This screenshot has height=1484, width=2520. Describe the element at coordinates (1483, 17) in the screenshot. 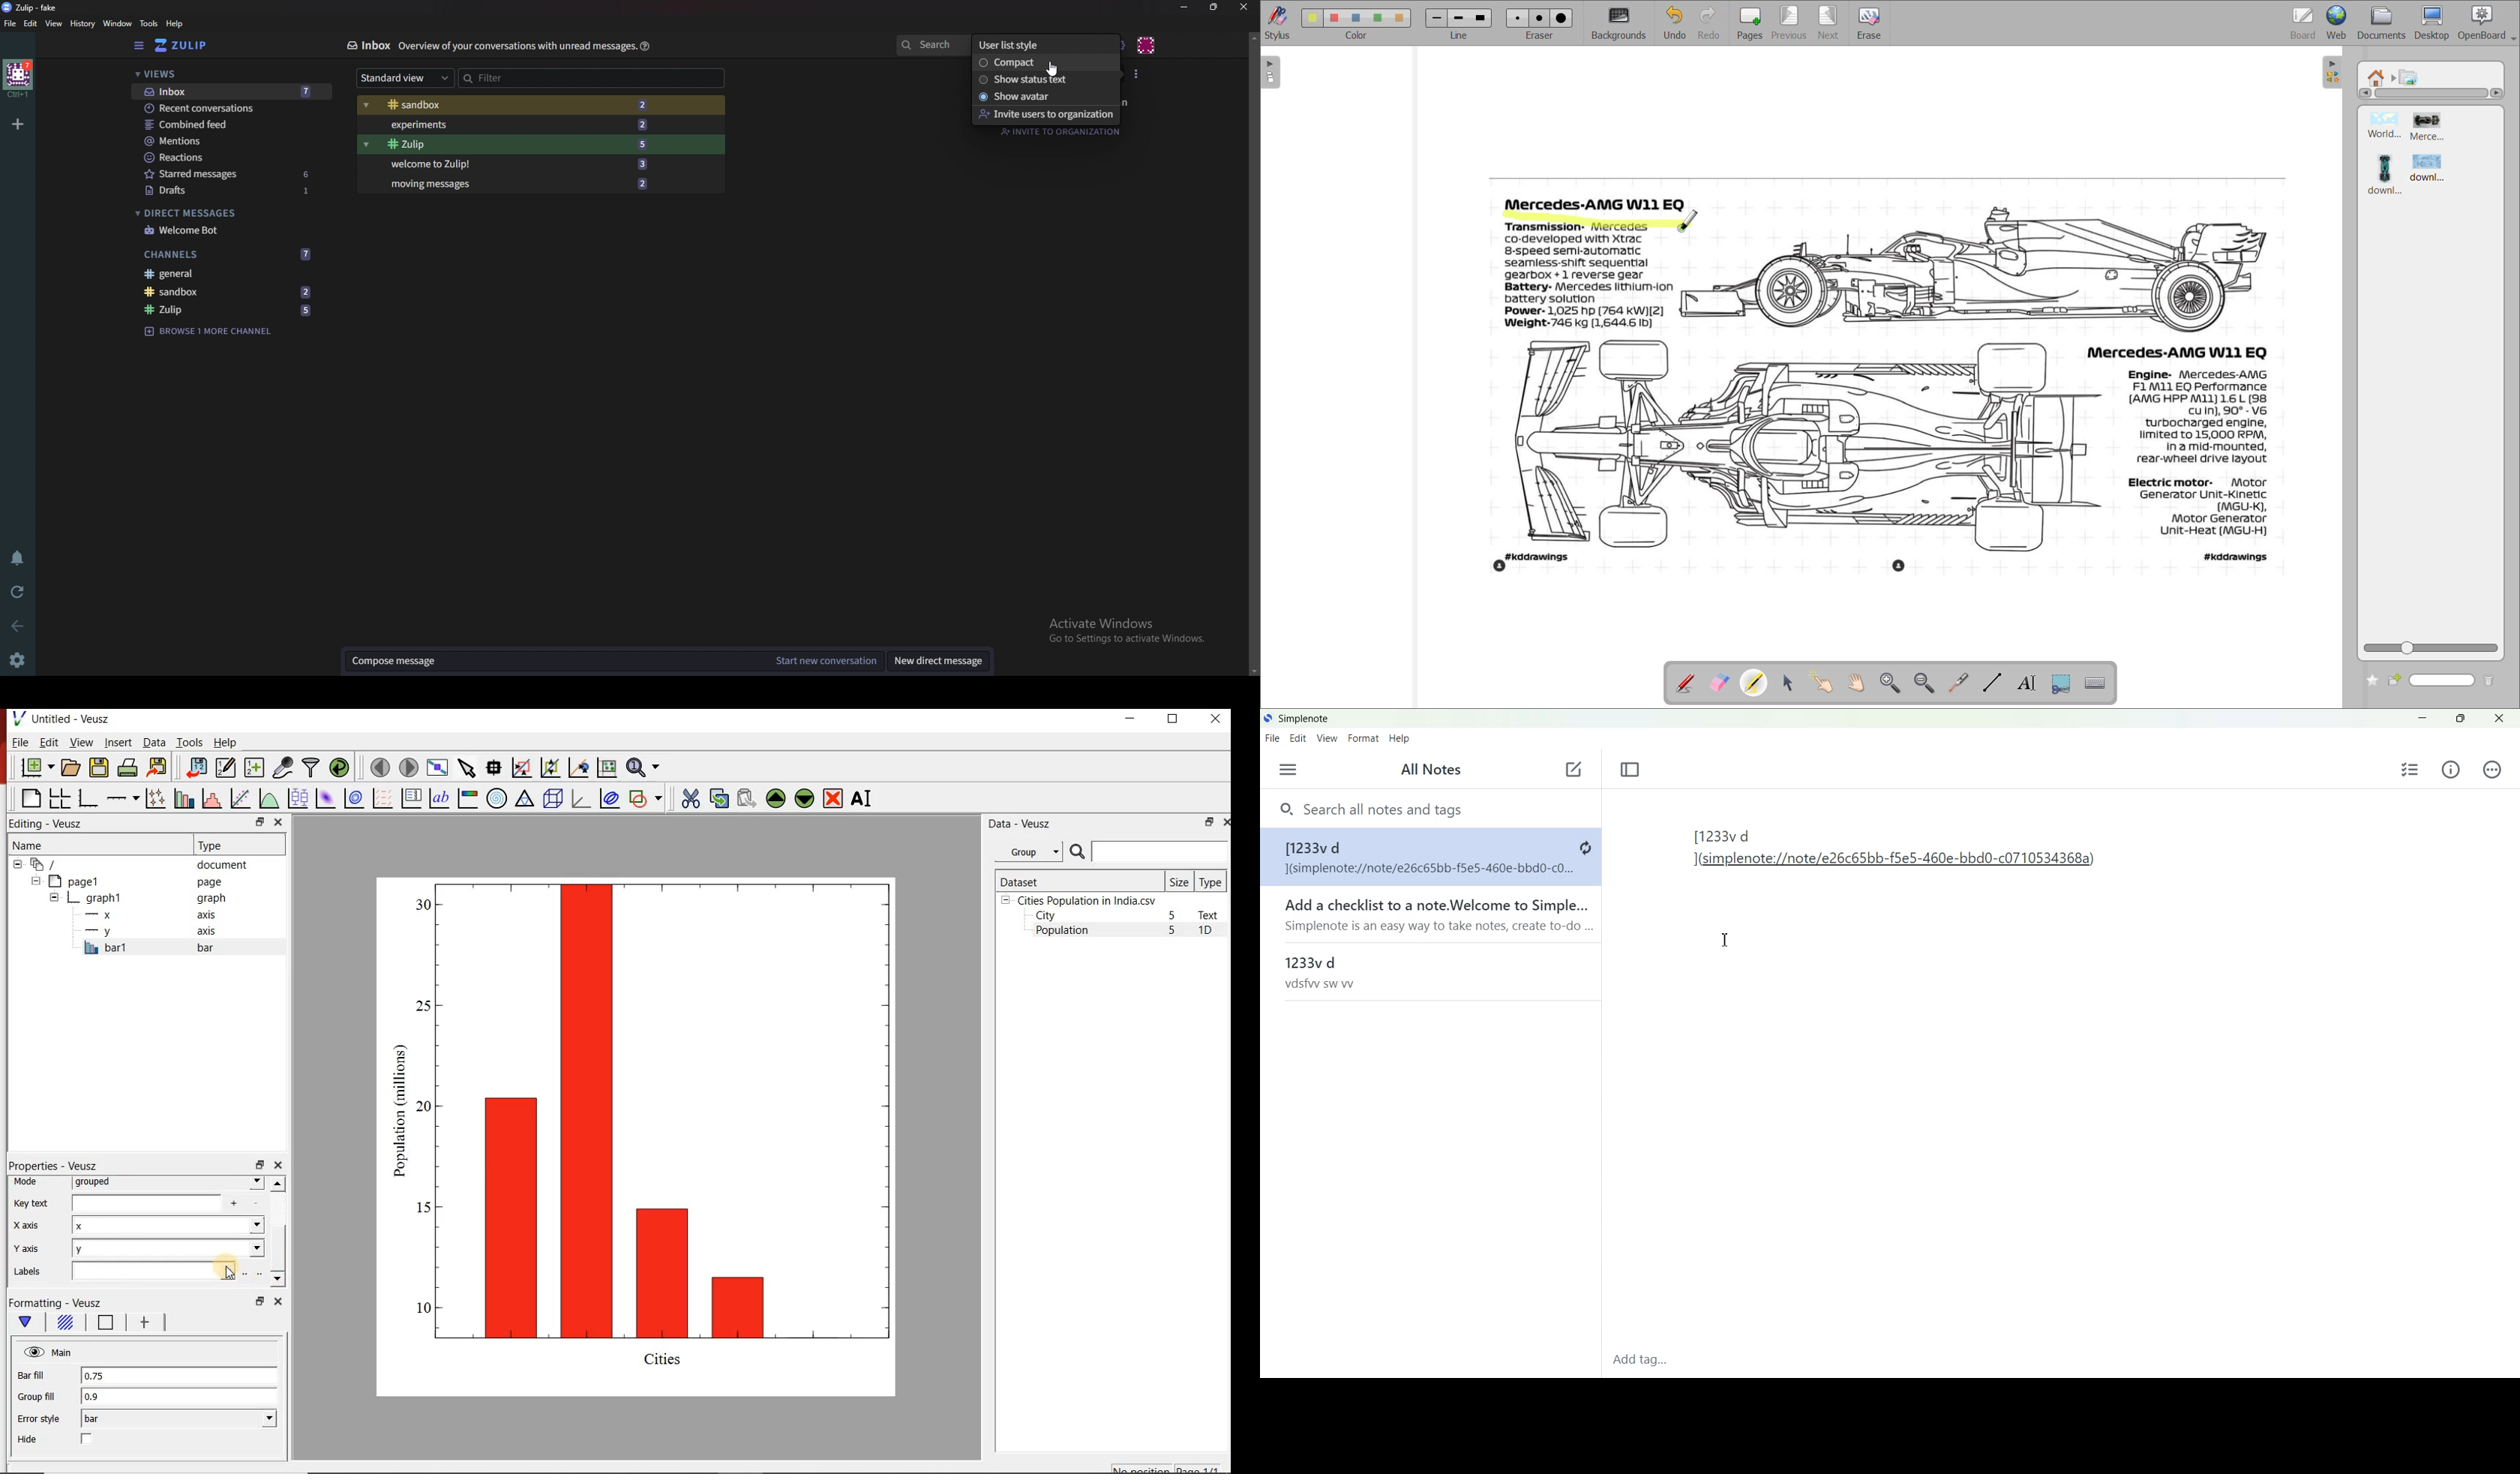

I see `line 3` at that location.